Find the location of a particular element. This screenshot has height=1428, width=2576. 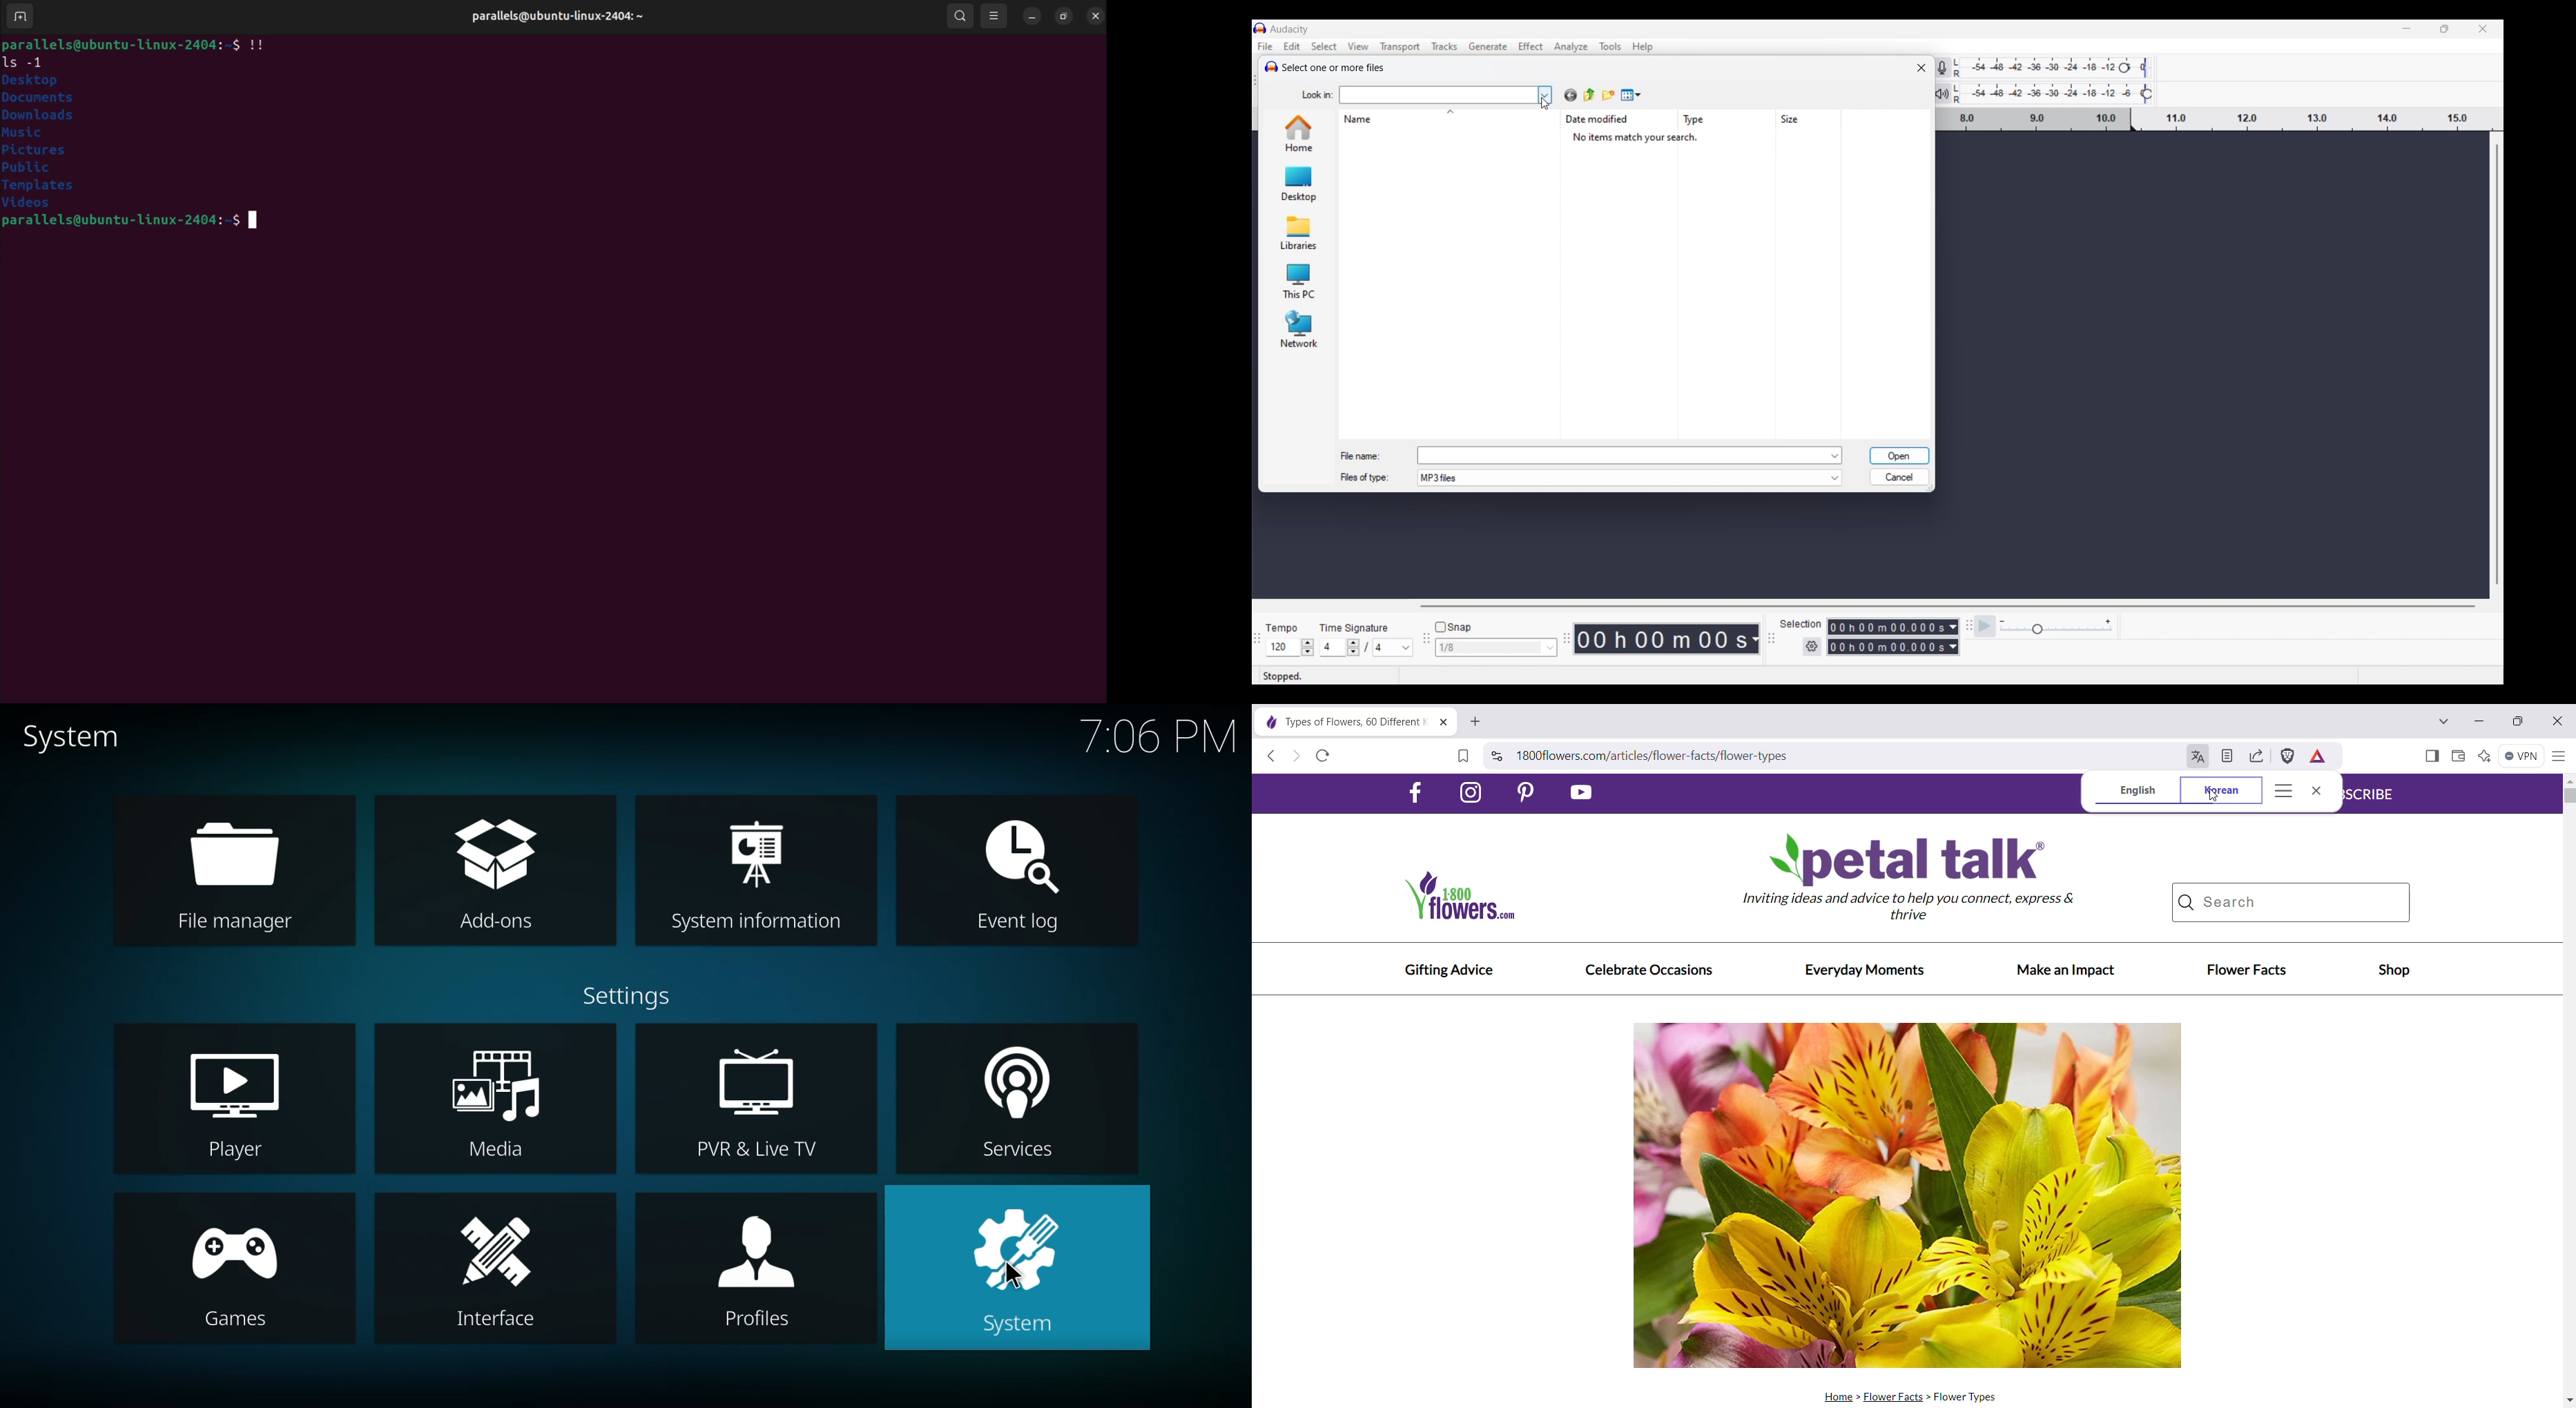

interface is located at coordinates (506, 1267).